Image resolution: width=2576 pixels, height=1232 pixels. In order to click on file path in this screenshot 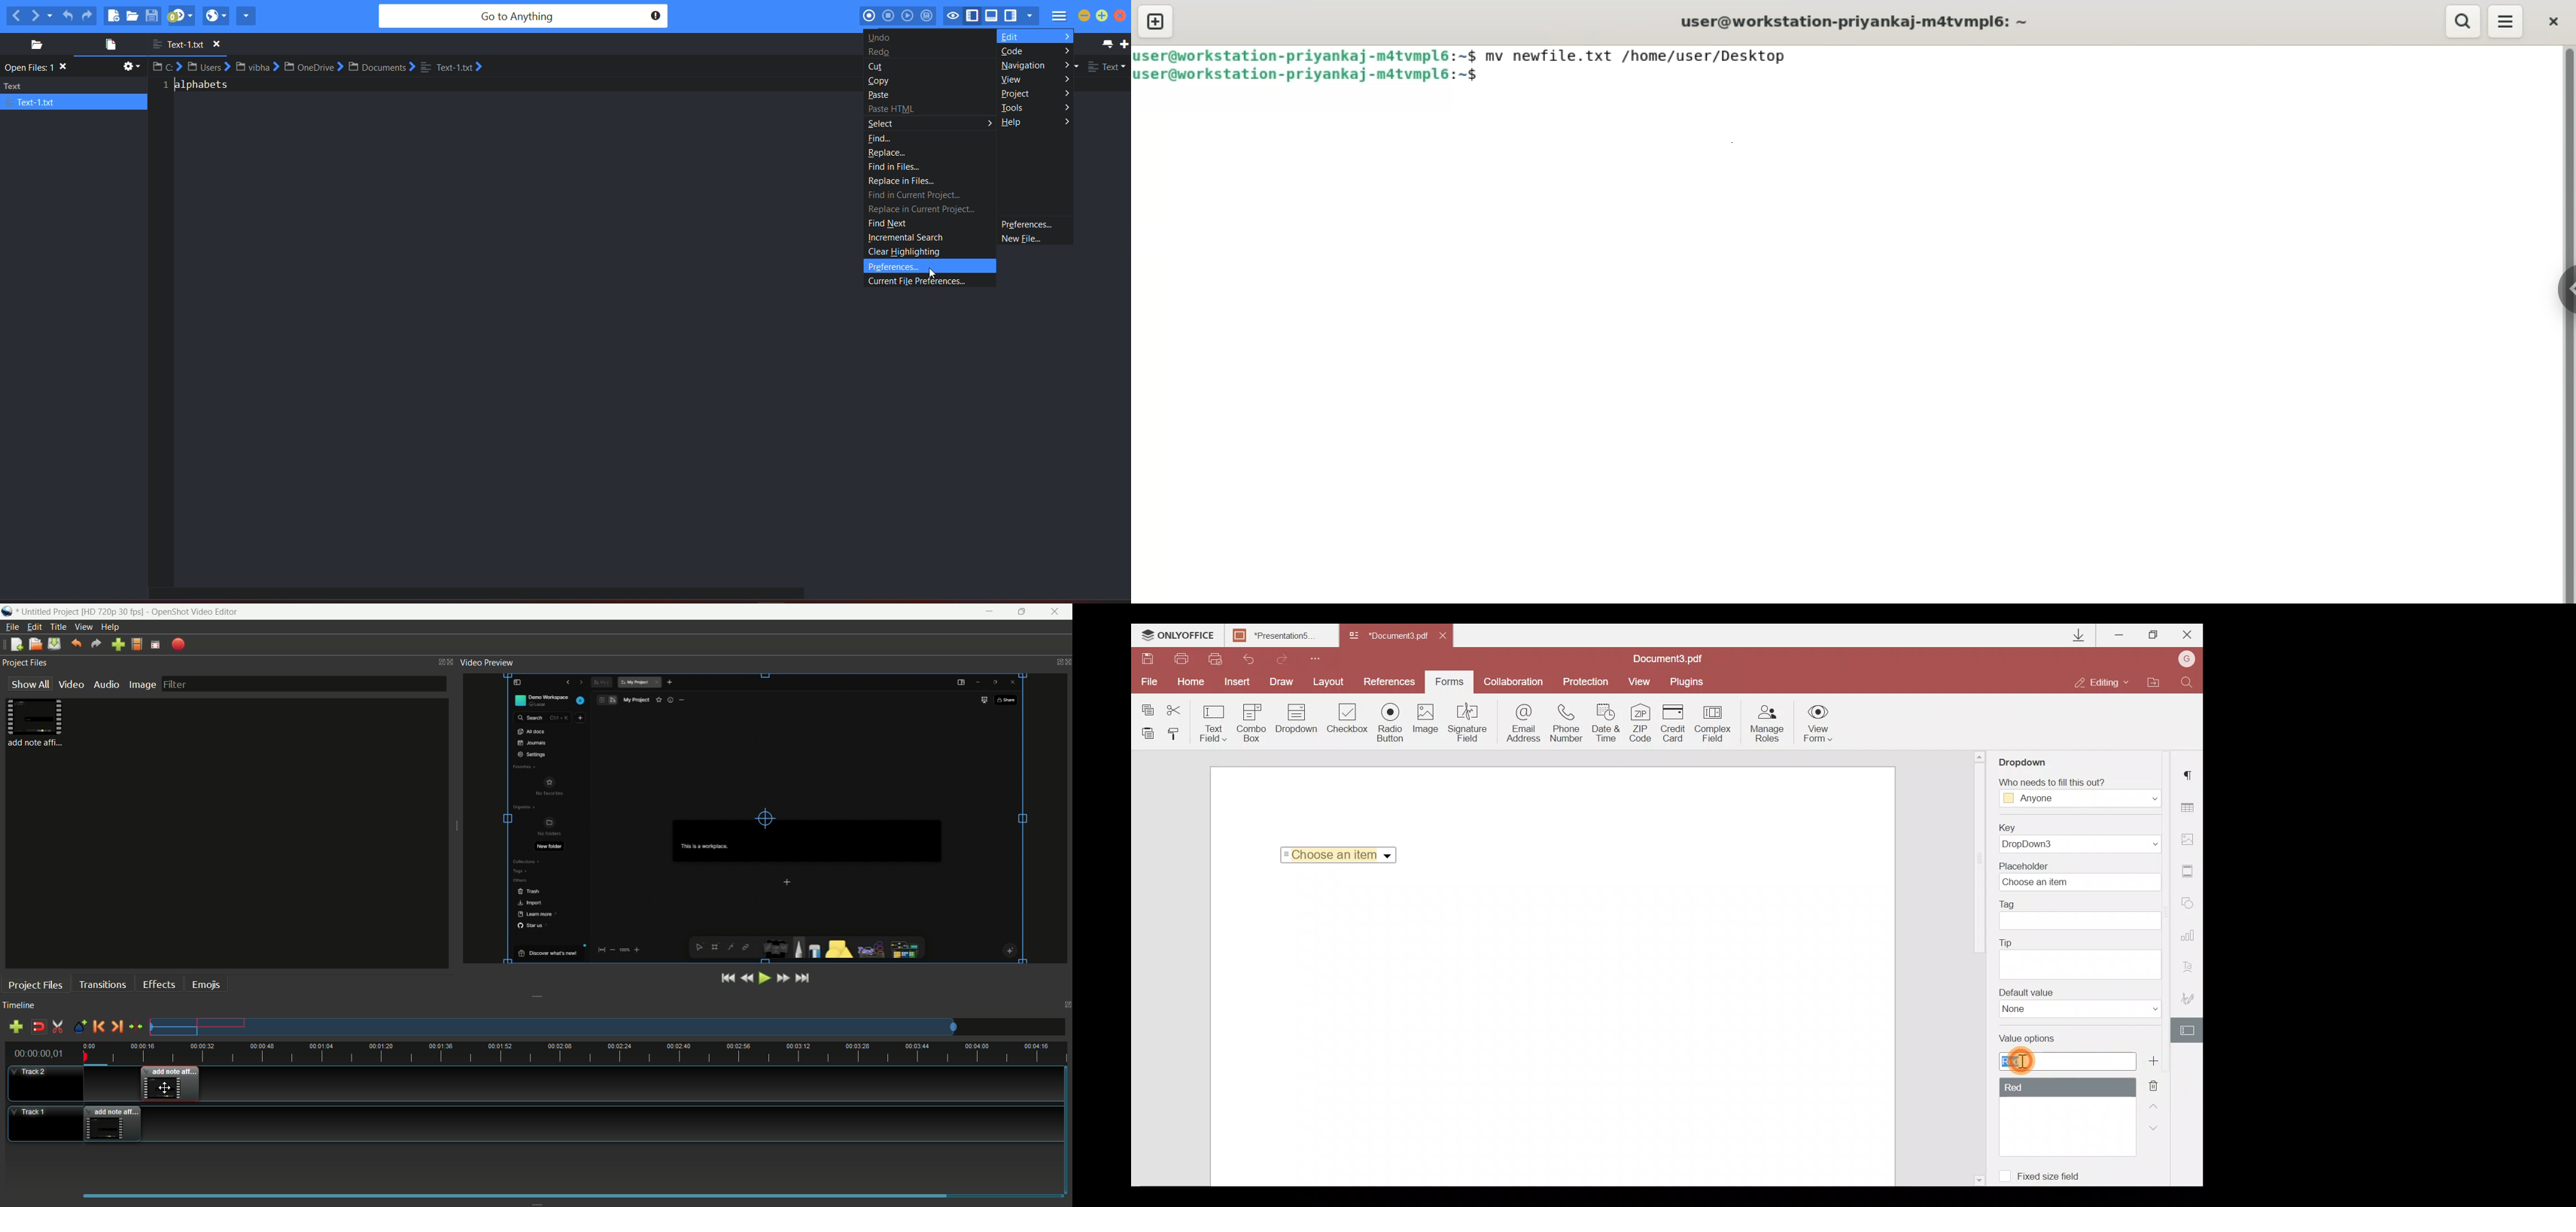, I will do `click(322, 67)`.